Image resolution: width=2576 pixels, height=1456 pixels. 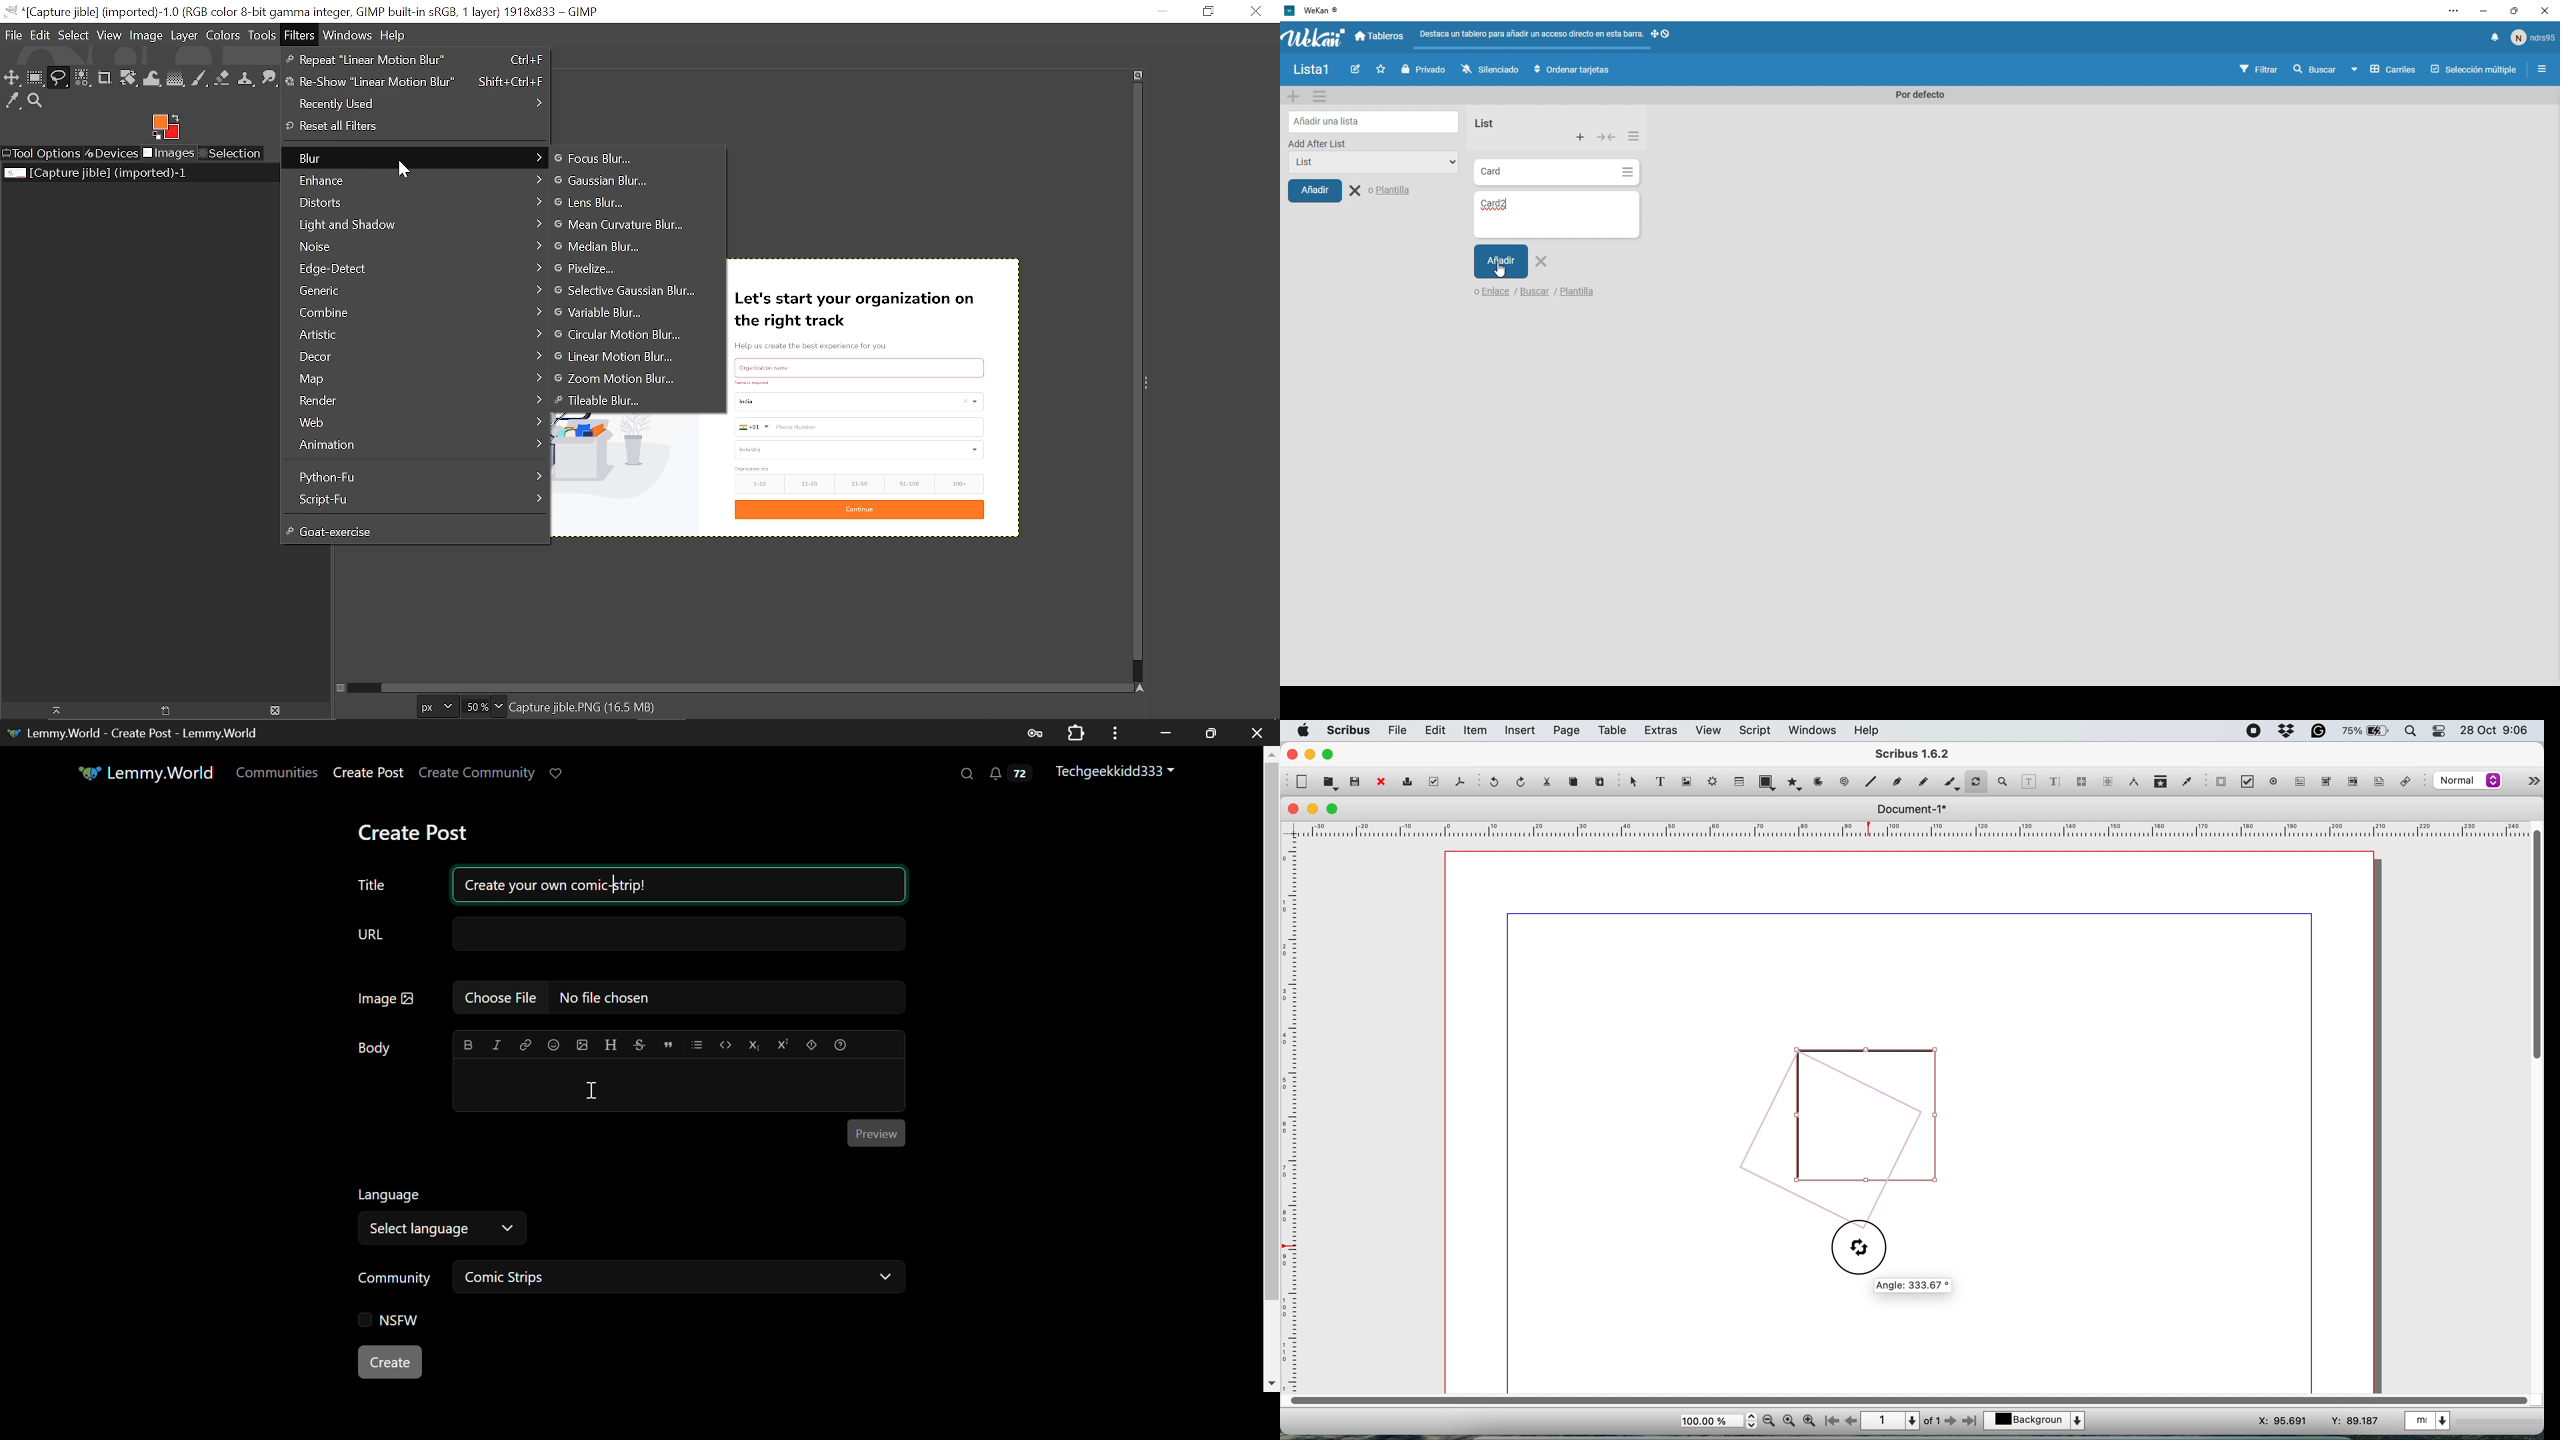 What do you see at coordinates (1953, 1422) in the screenshot?
I see `next page` at bounding box center [1953, 1422].